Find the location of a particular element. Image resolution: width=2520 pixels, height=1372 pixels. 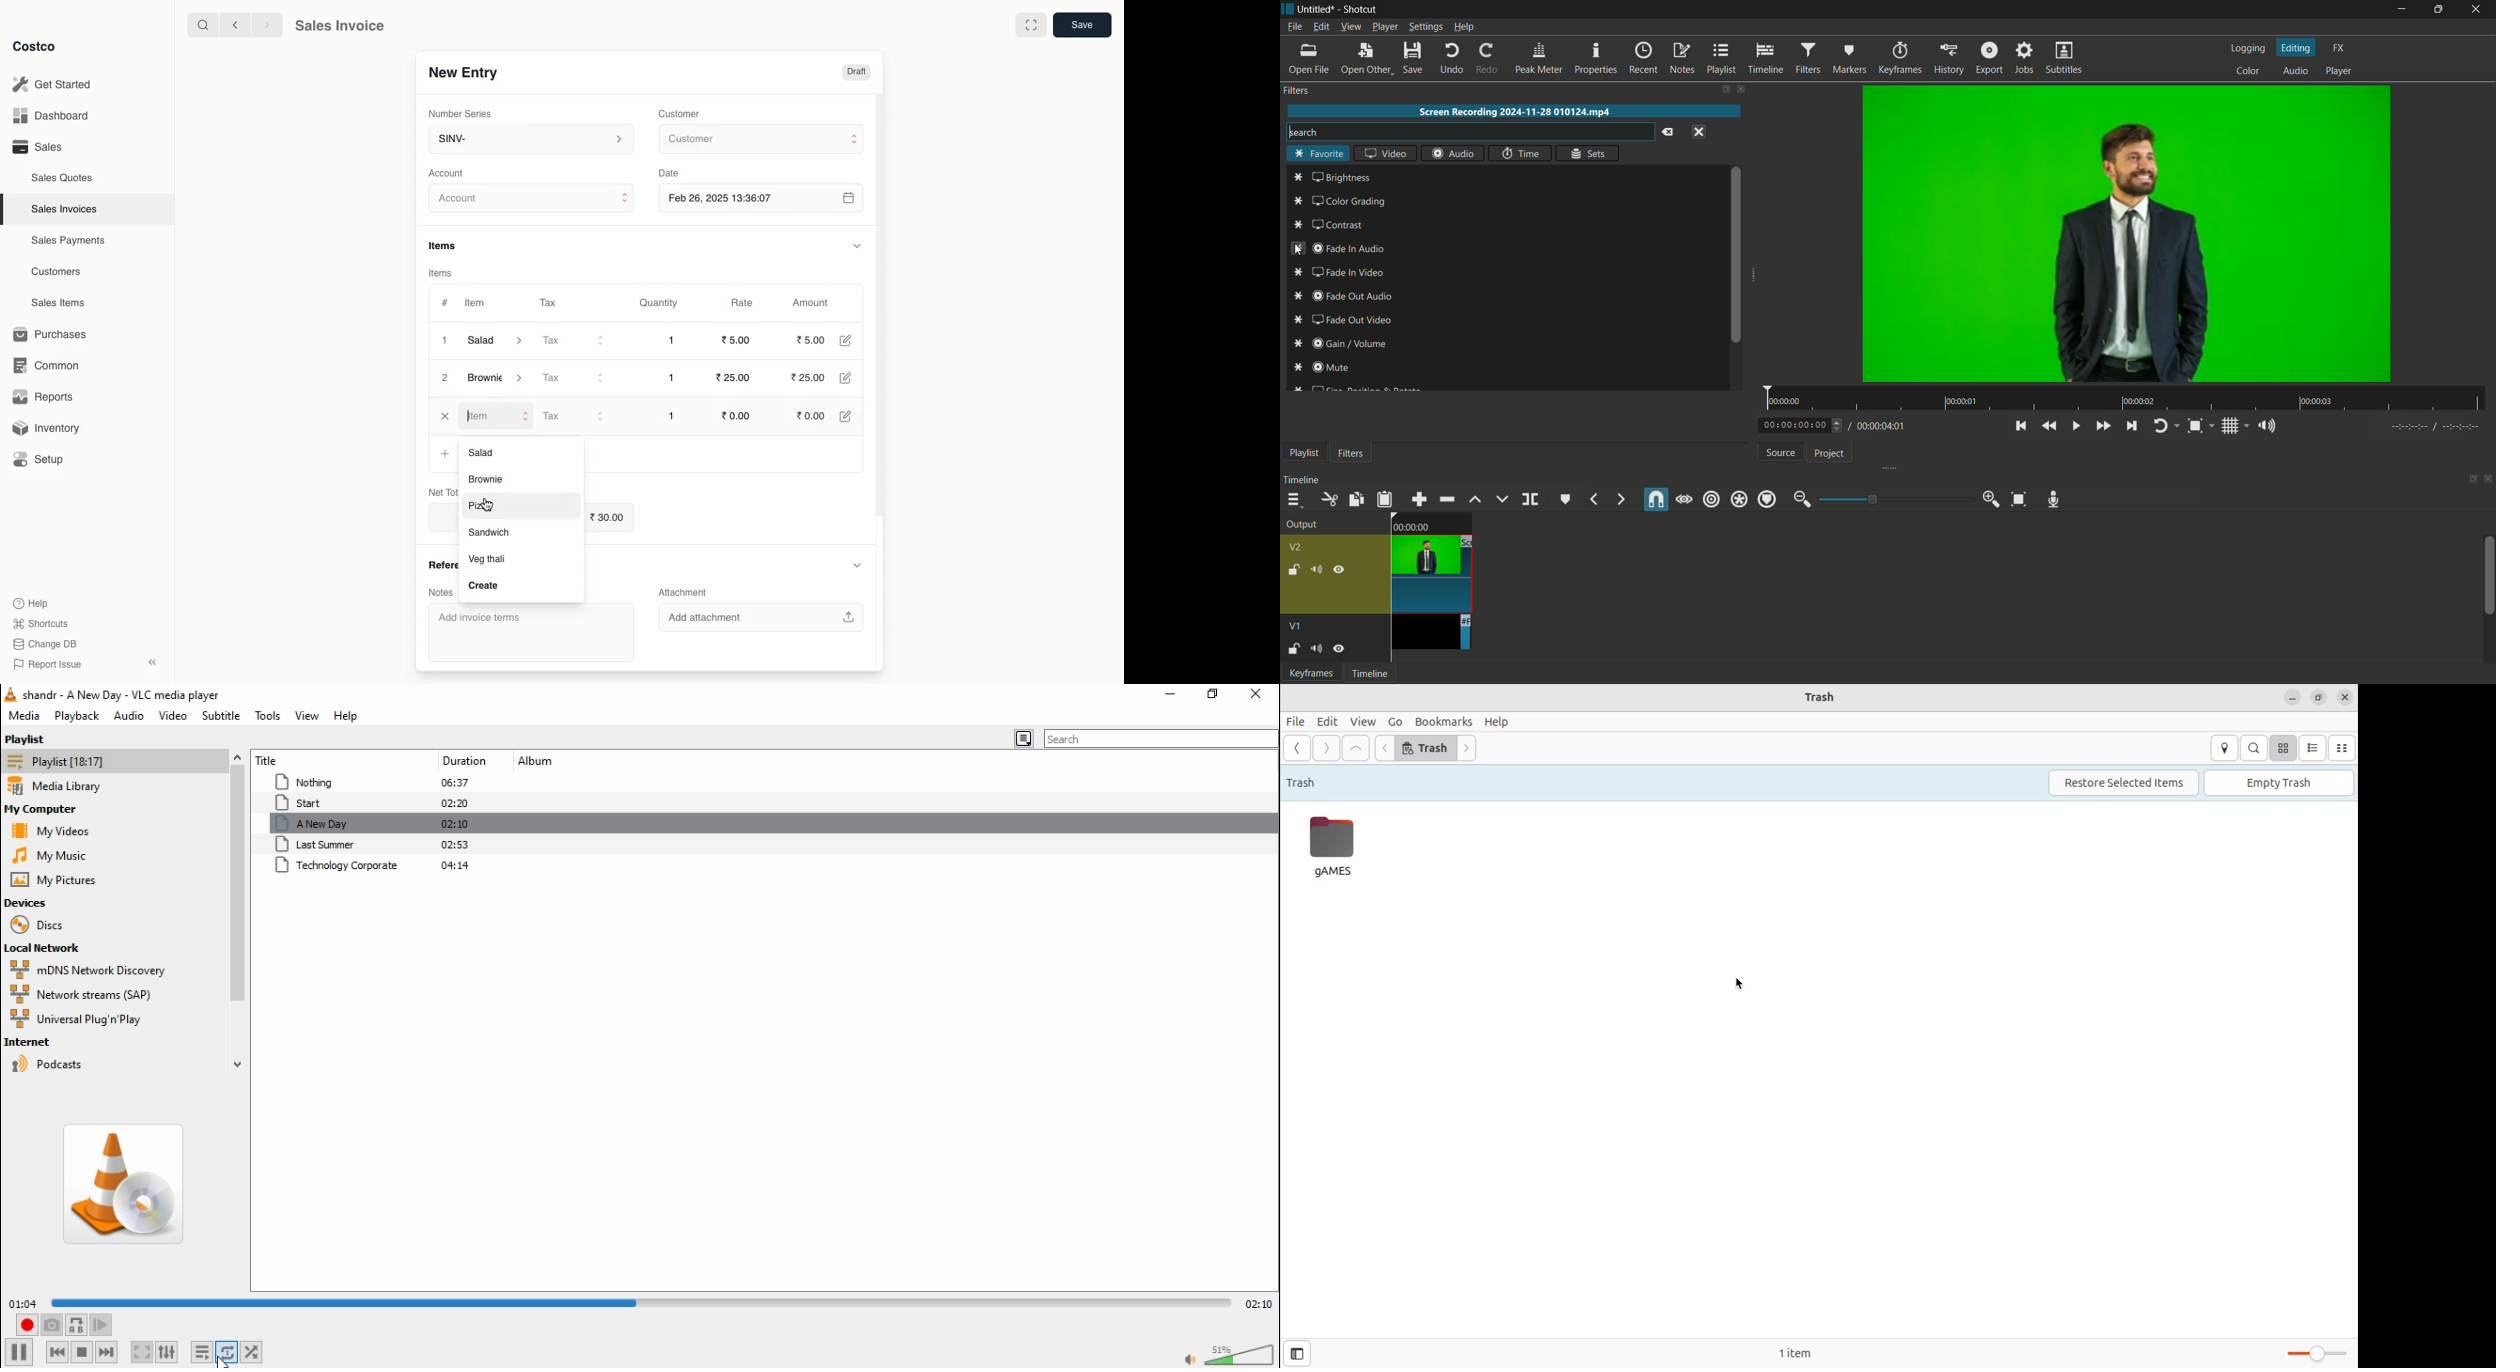

Tax is located at coordinates (572, 377).